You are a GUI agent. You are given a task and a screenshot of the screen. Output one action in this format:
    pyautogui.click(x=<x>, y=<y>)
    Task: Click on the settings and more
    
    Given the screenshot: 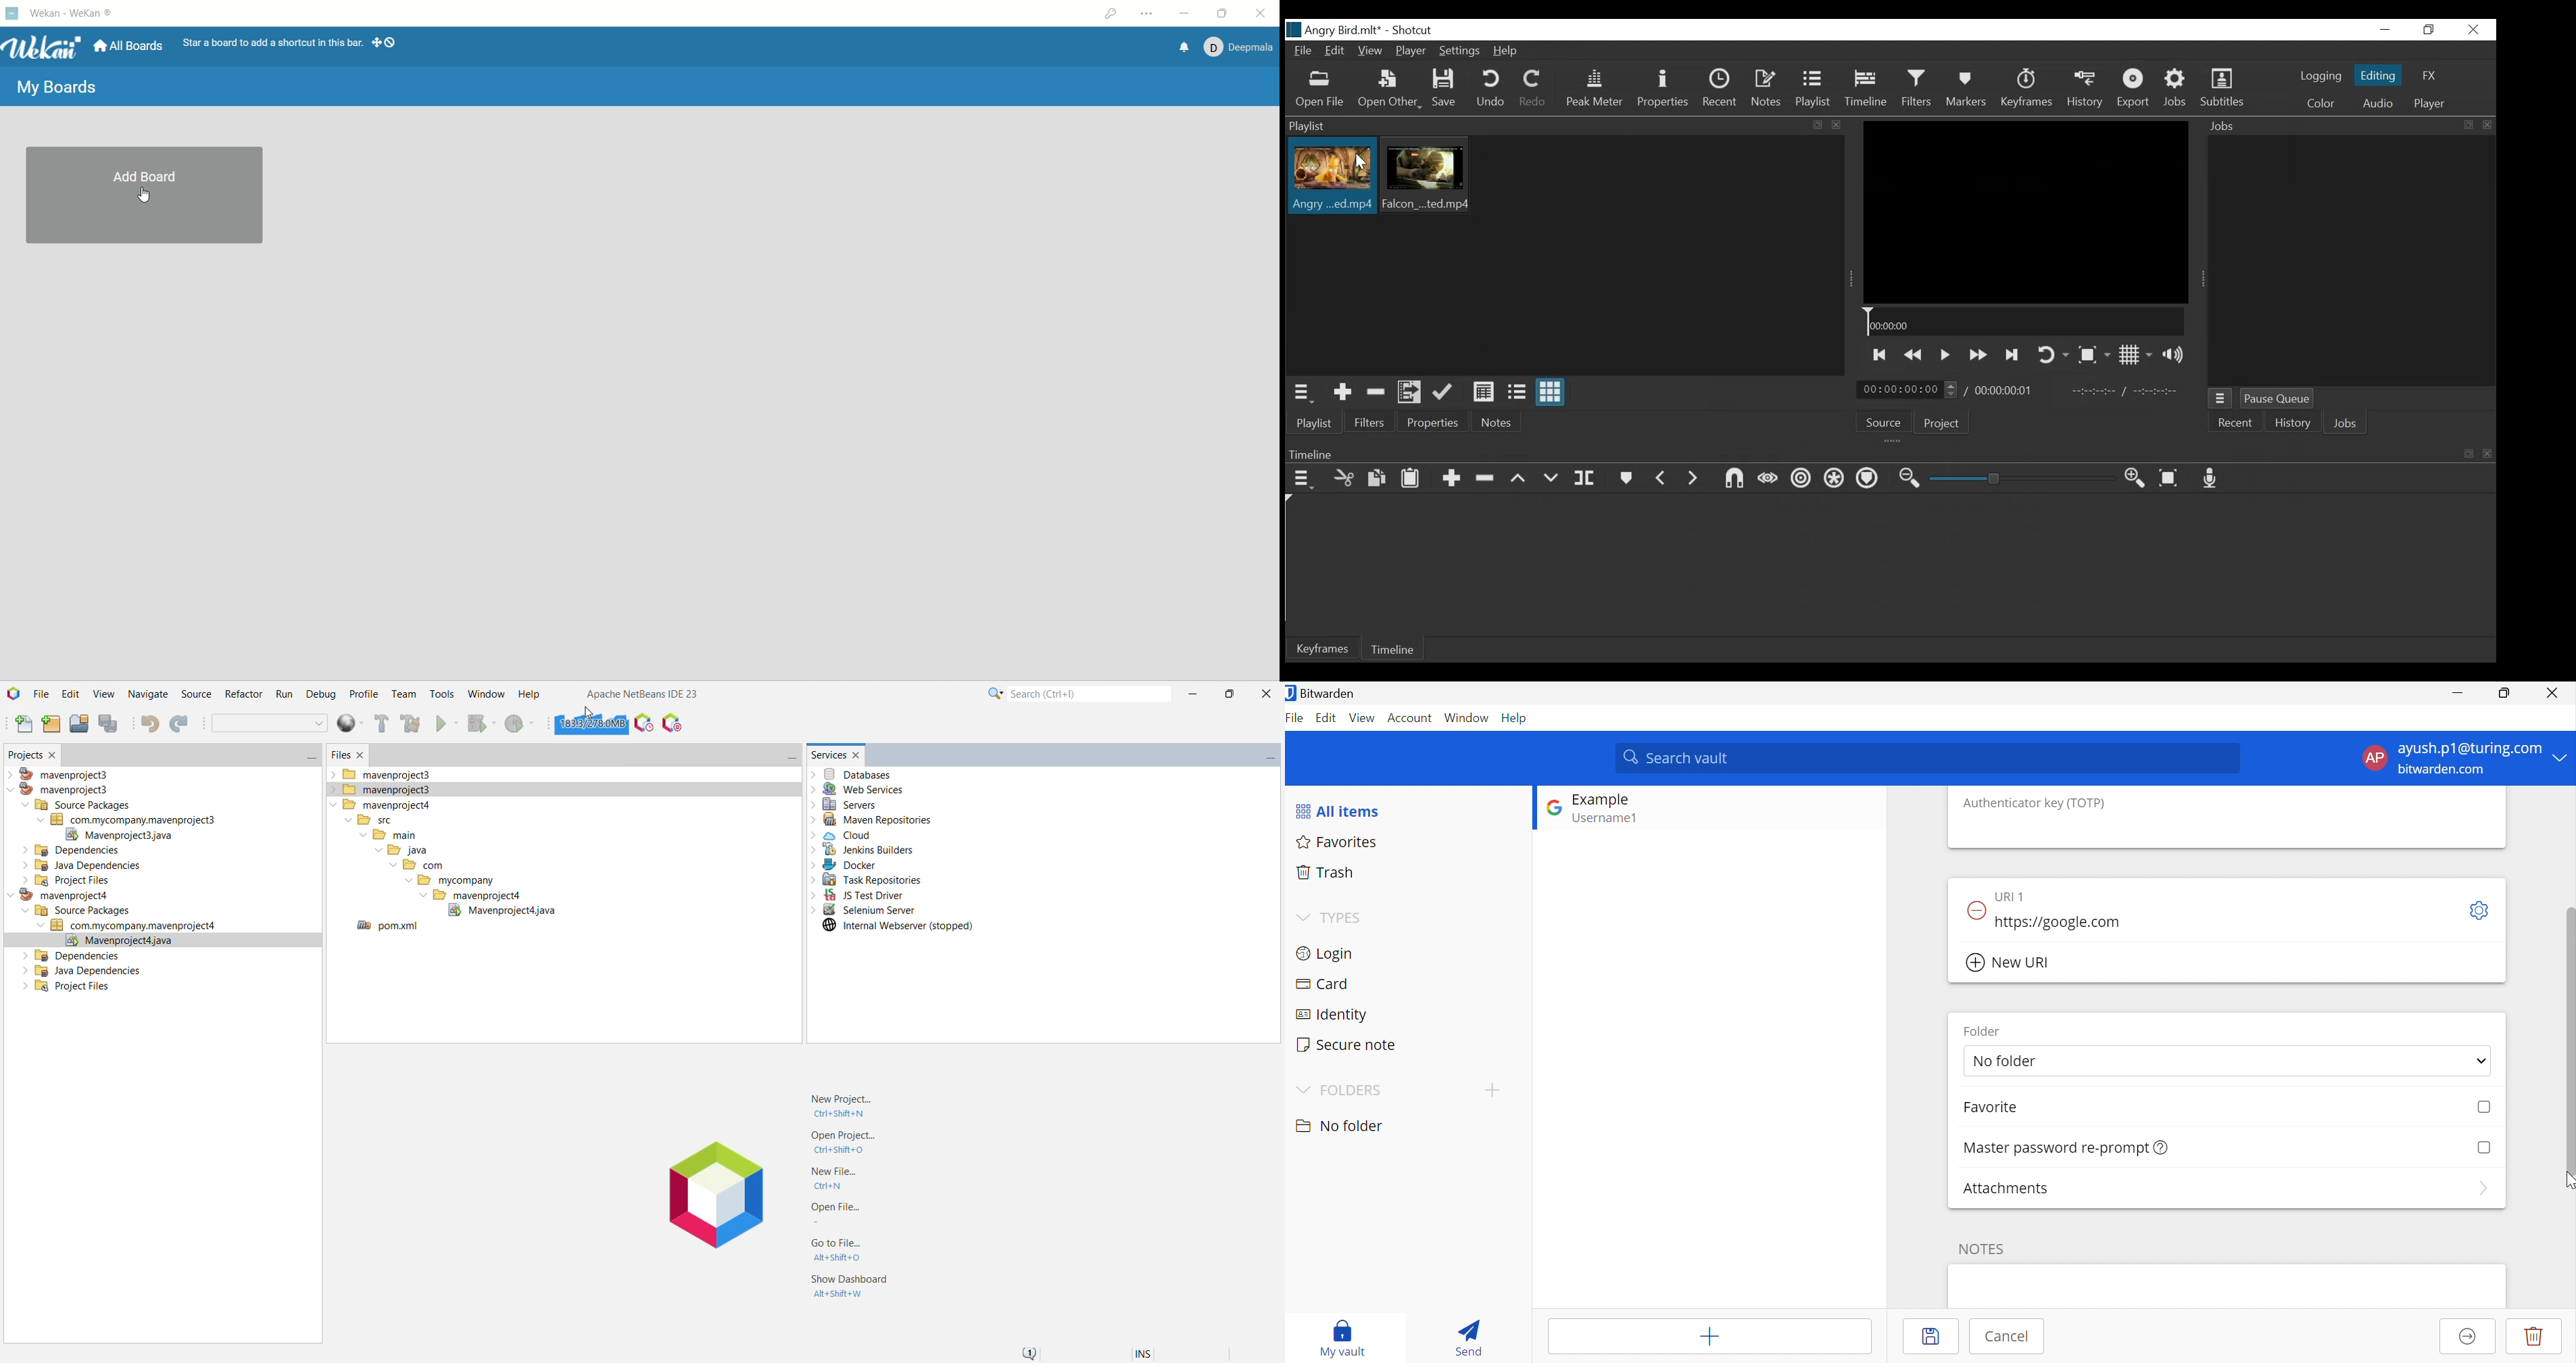 What is the action you would take?
    pyautogui.click(x=1146, y=13)
    